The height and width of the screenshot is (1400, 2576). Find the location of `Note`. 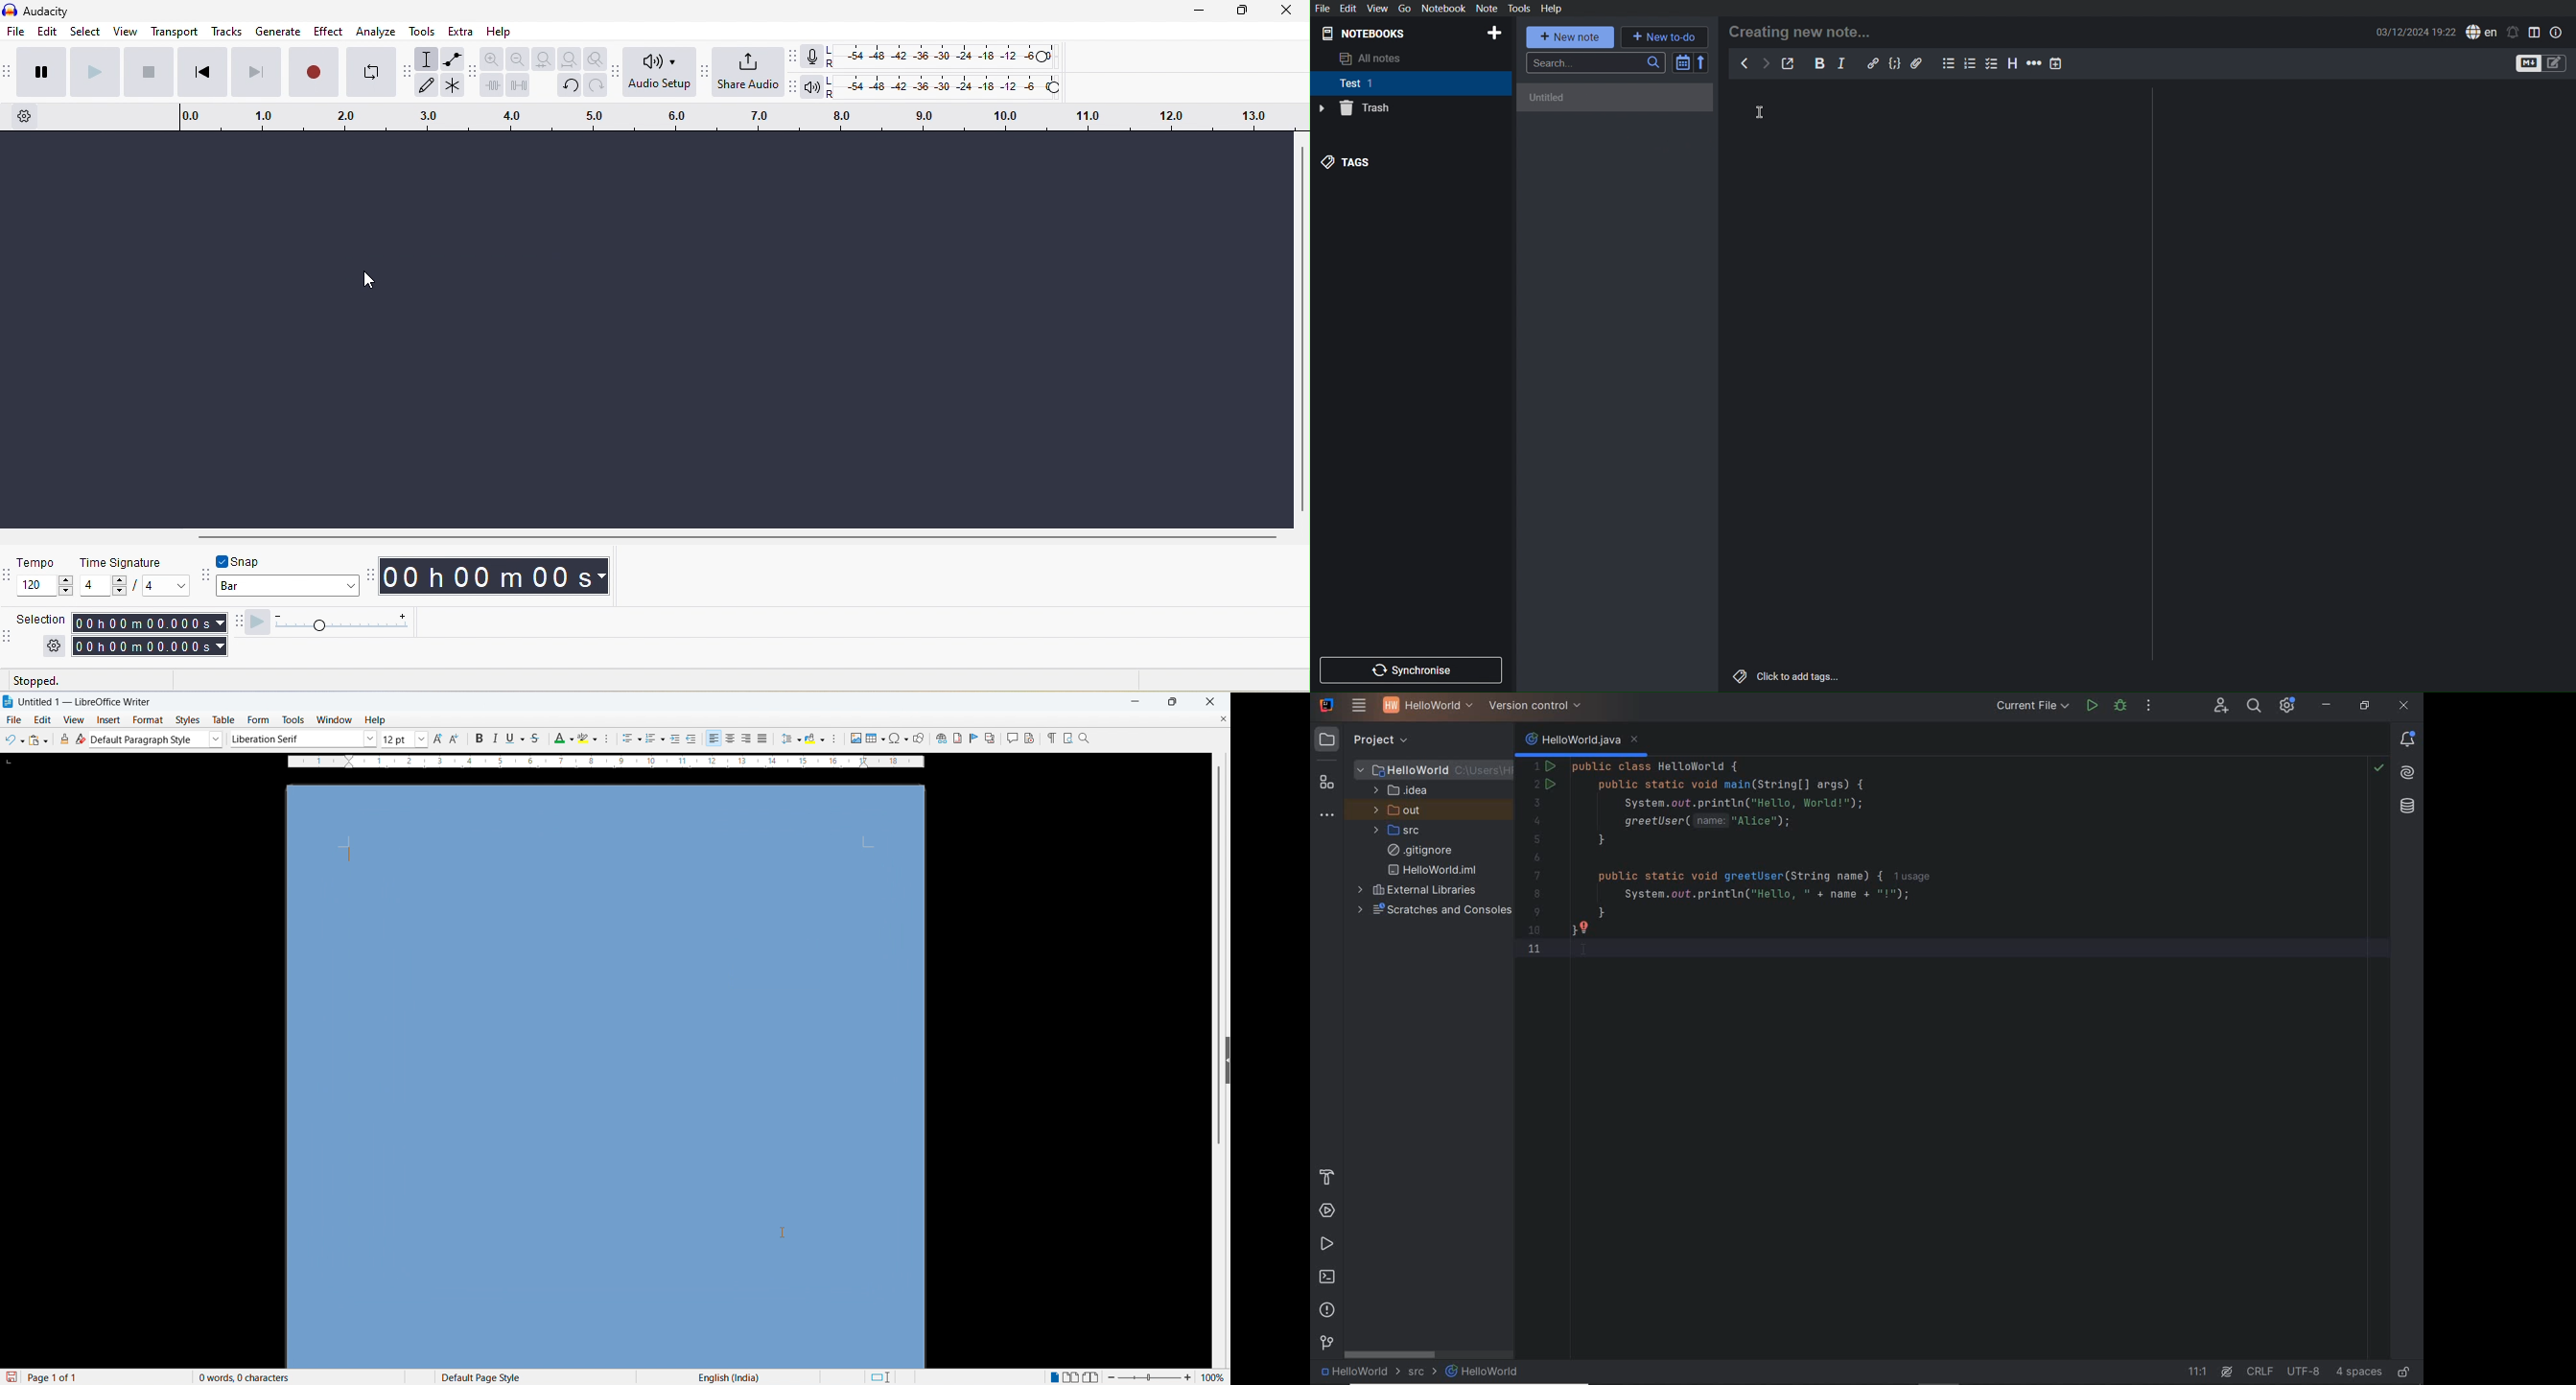

Note is located at coordinates (1487, 9).